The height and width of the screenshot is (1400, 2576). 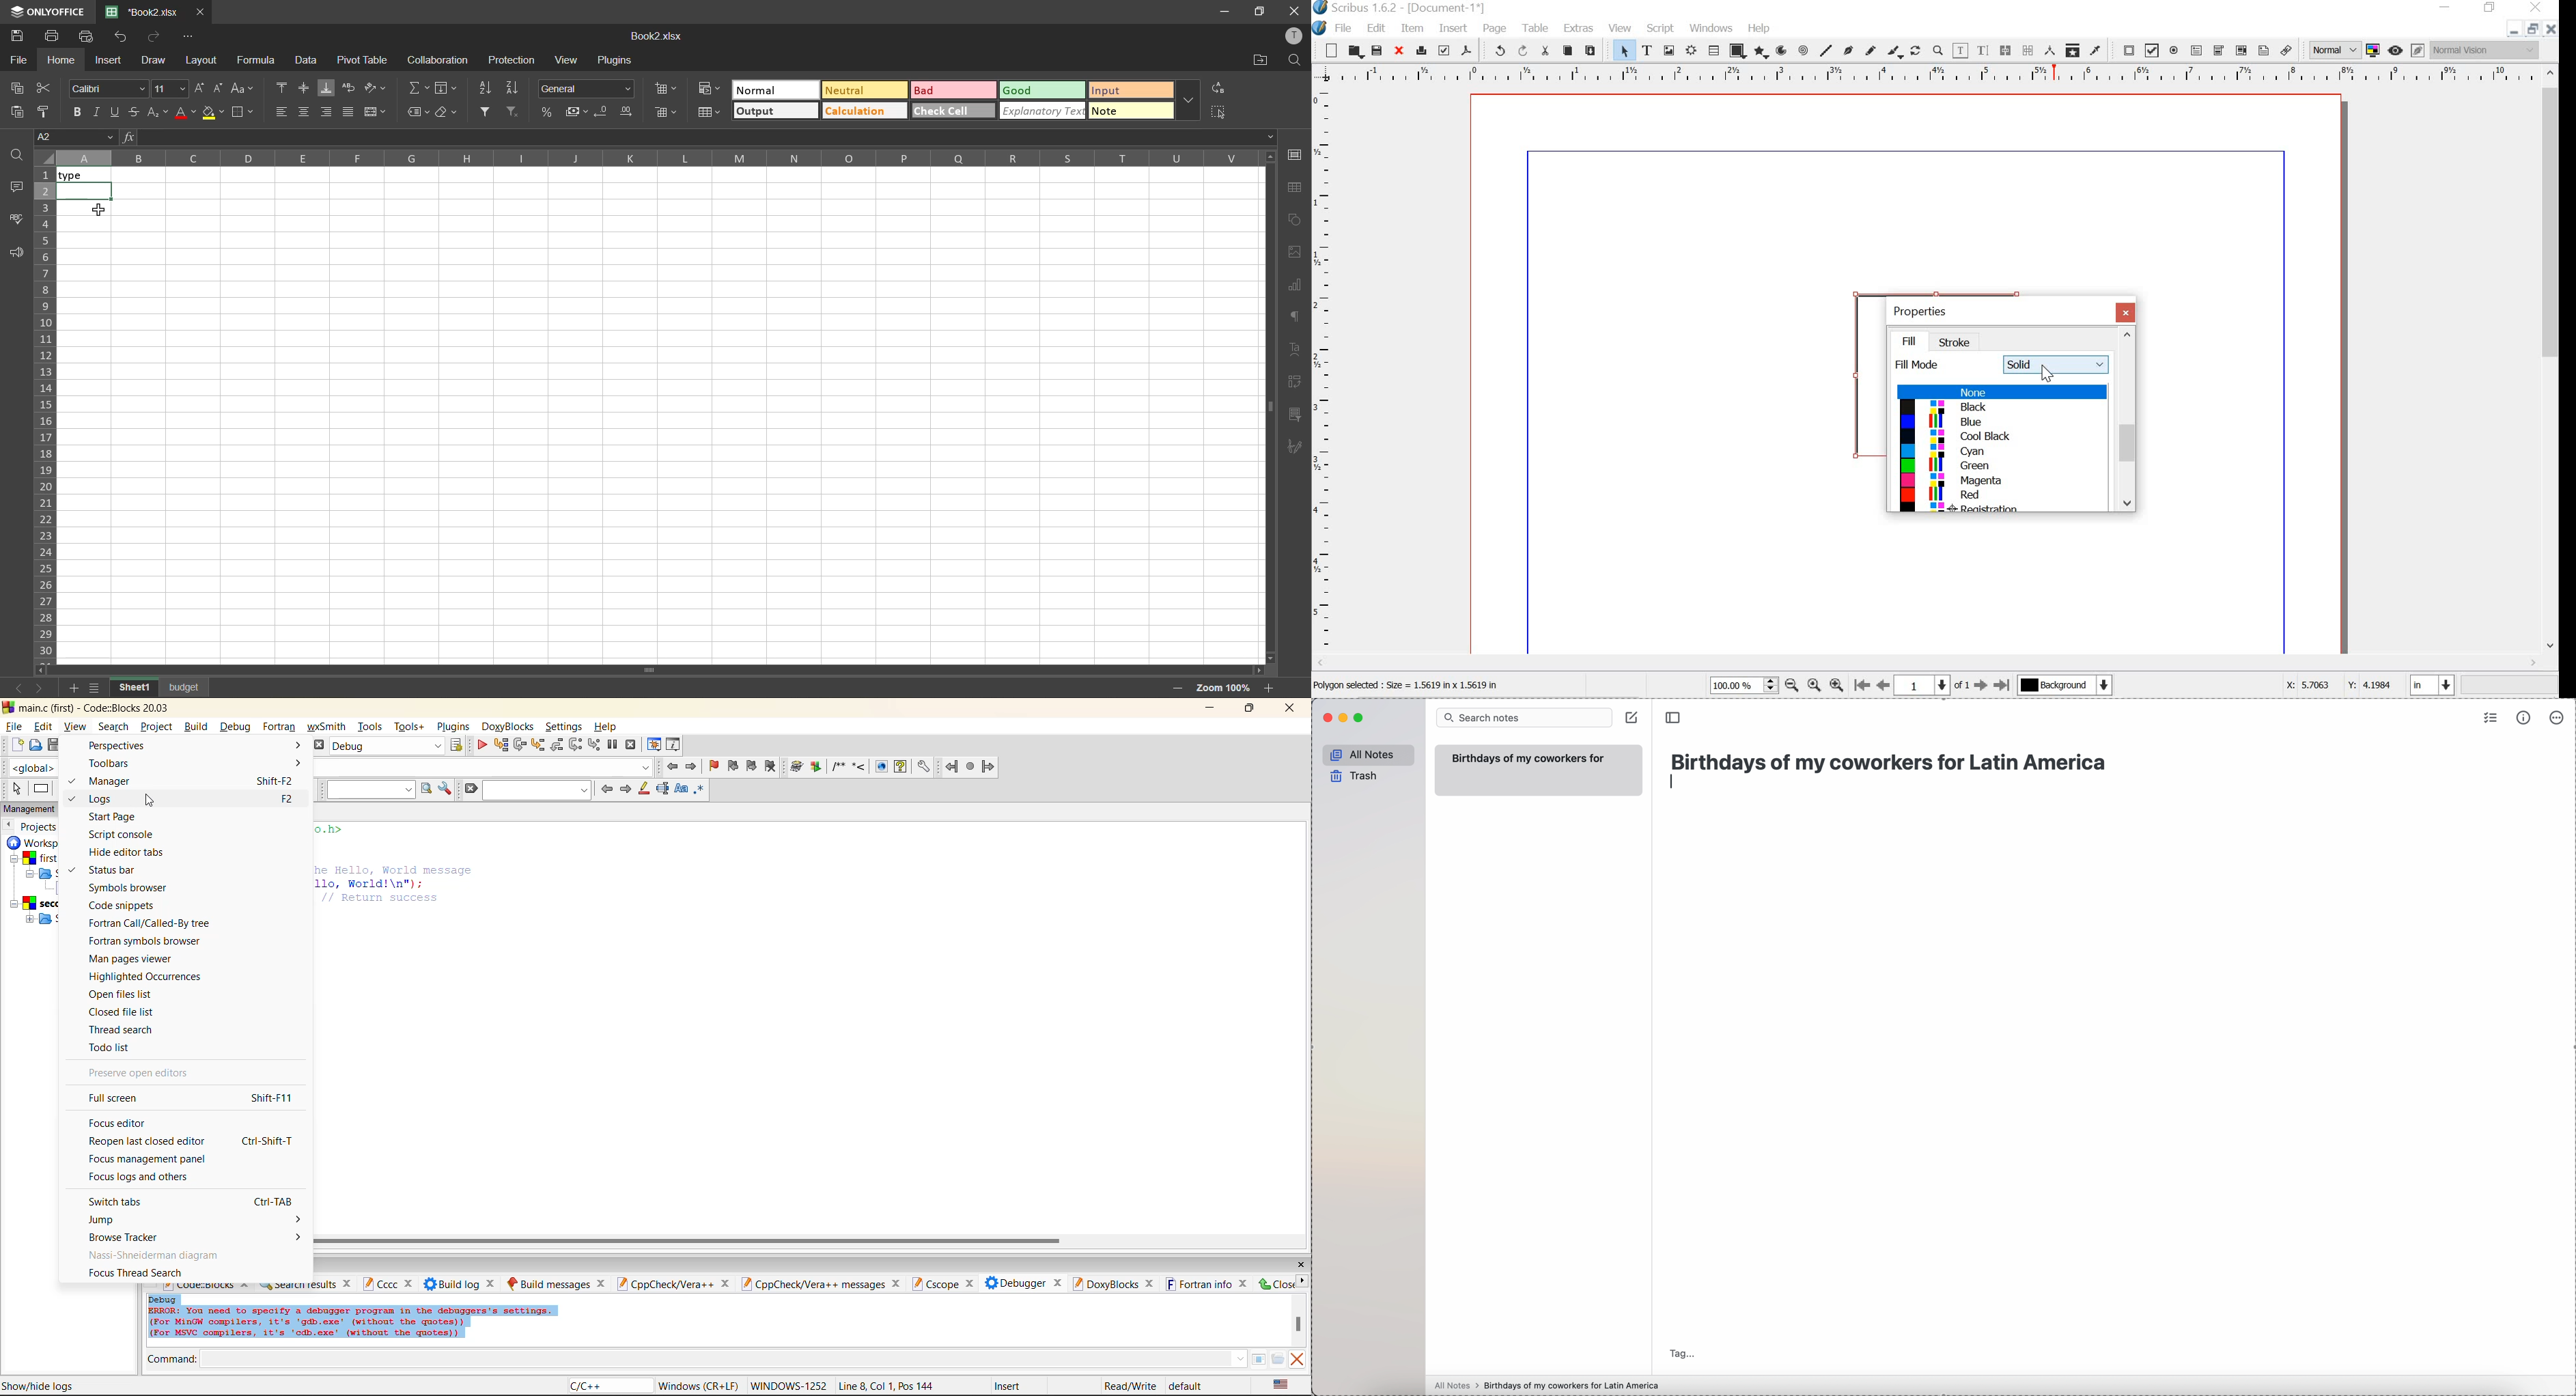 I want to click on calligraphic line, so click(x=1895, y=50).